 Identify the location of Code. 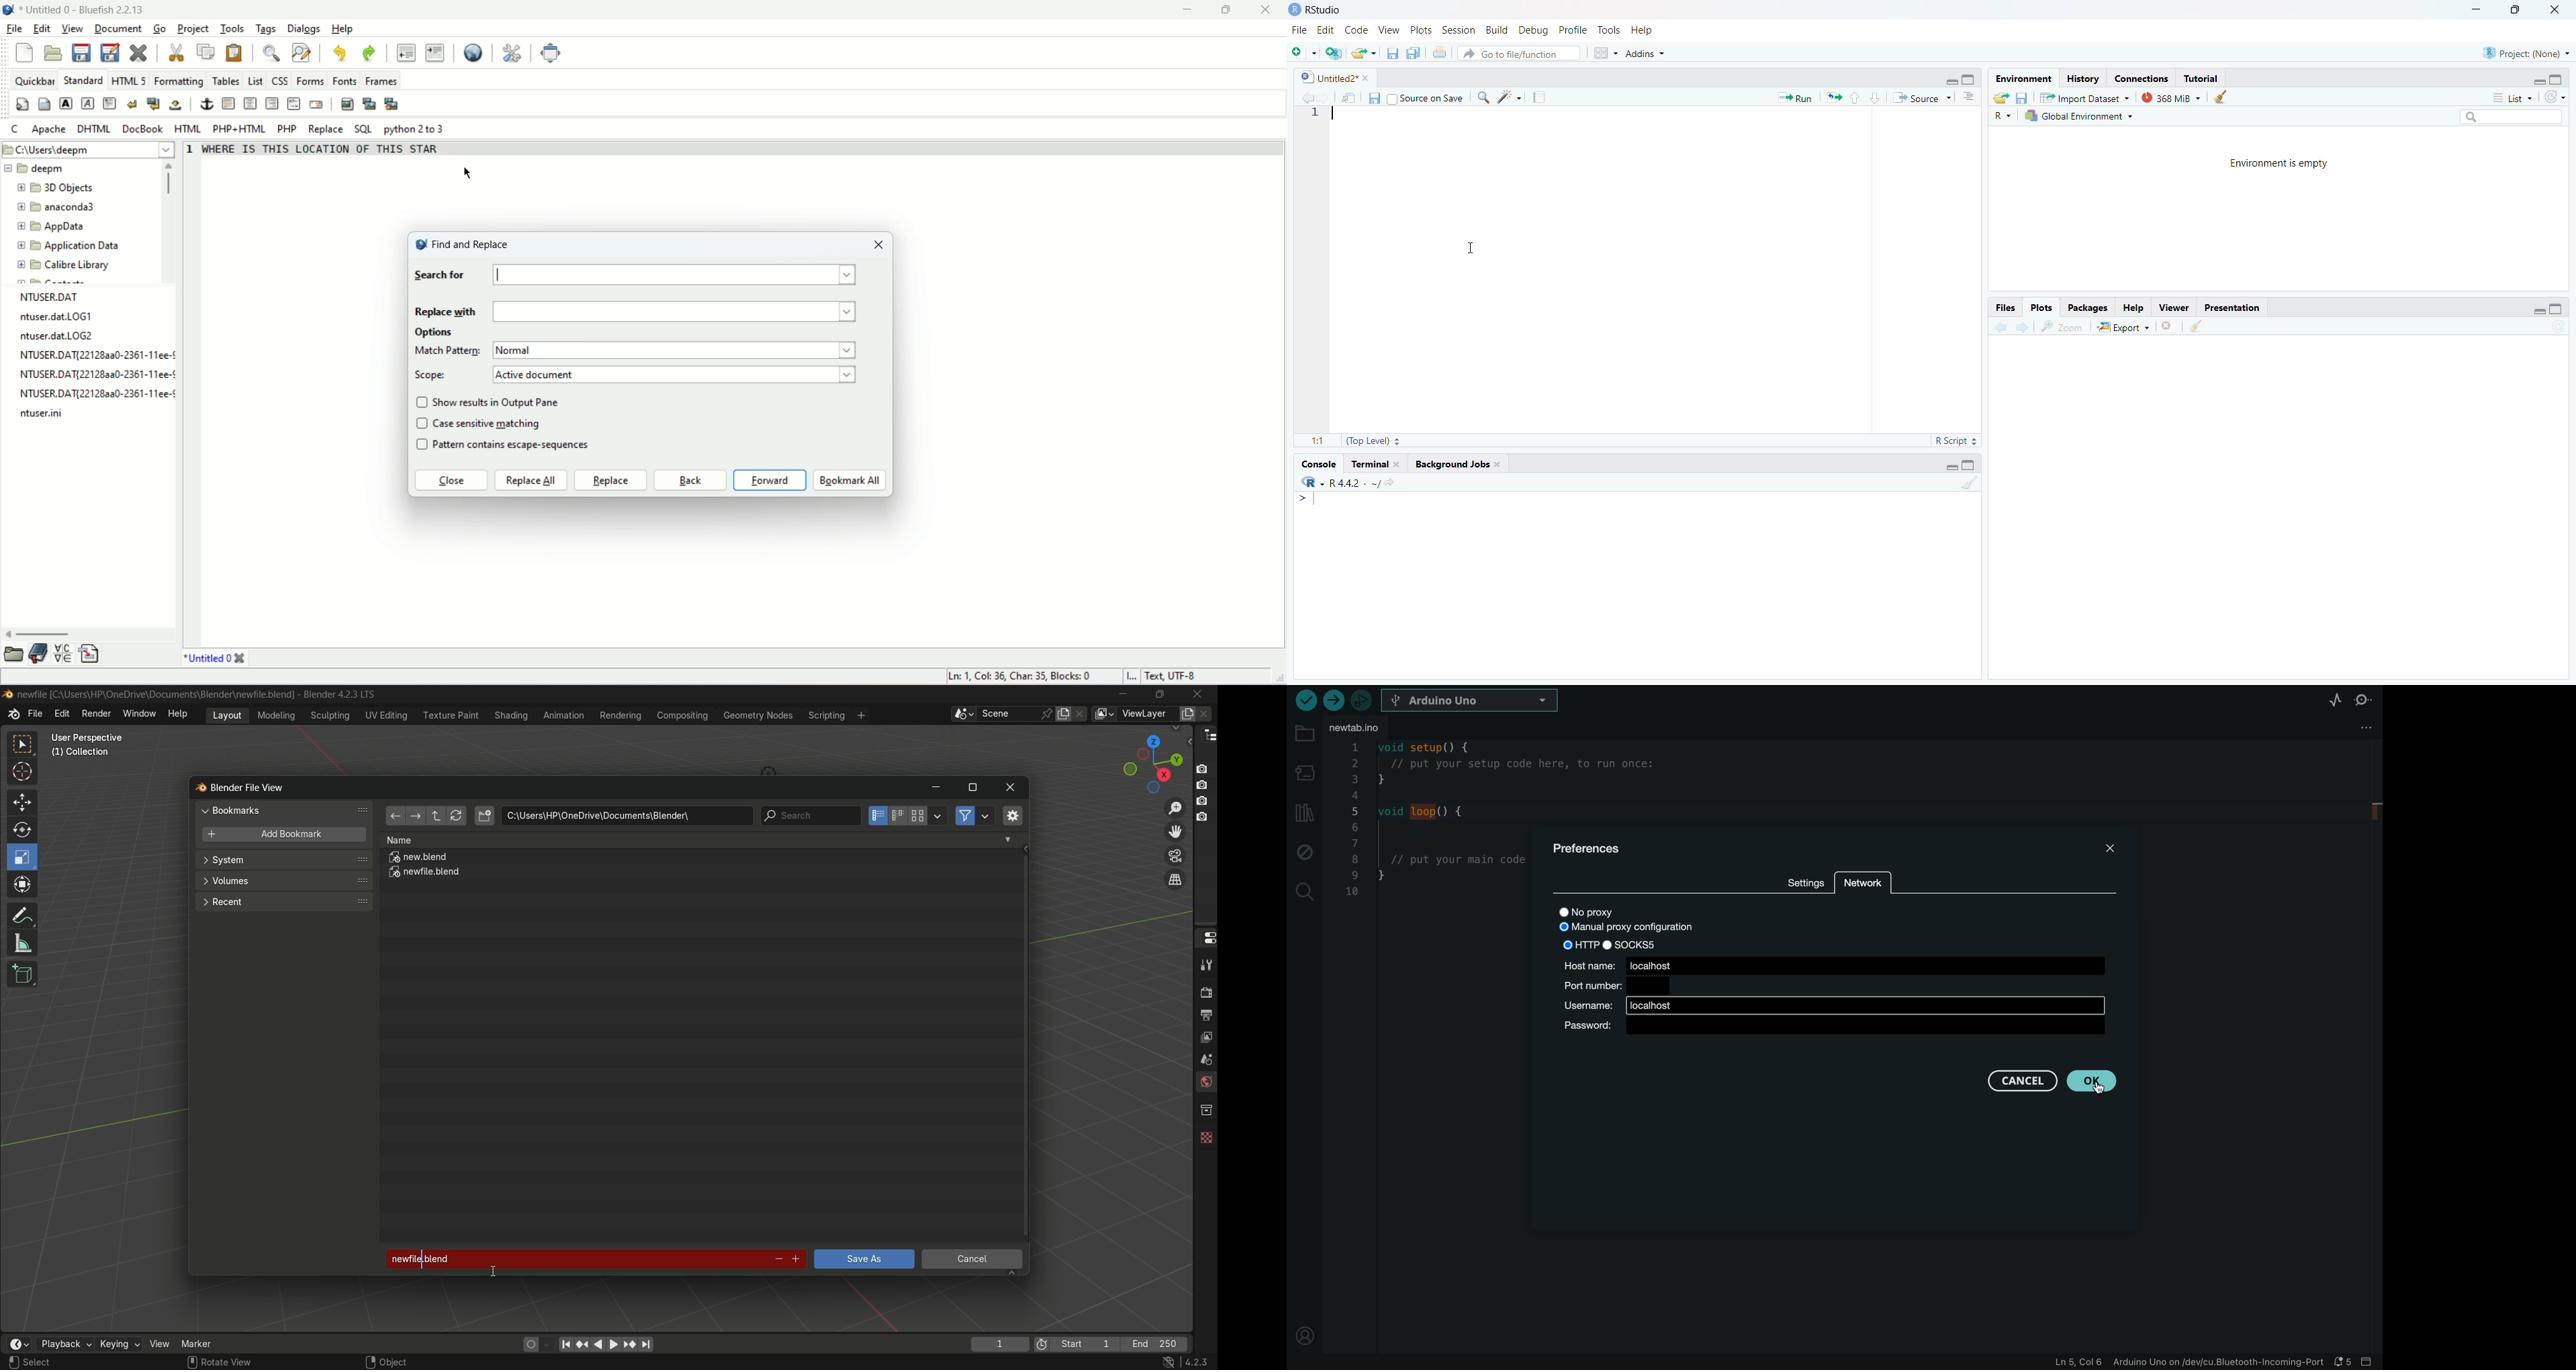
(1358, 31).